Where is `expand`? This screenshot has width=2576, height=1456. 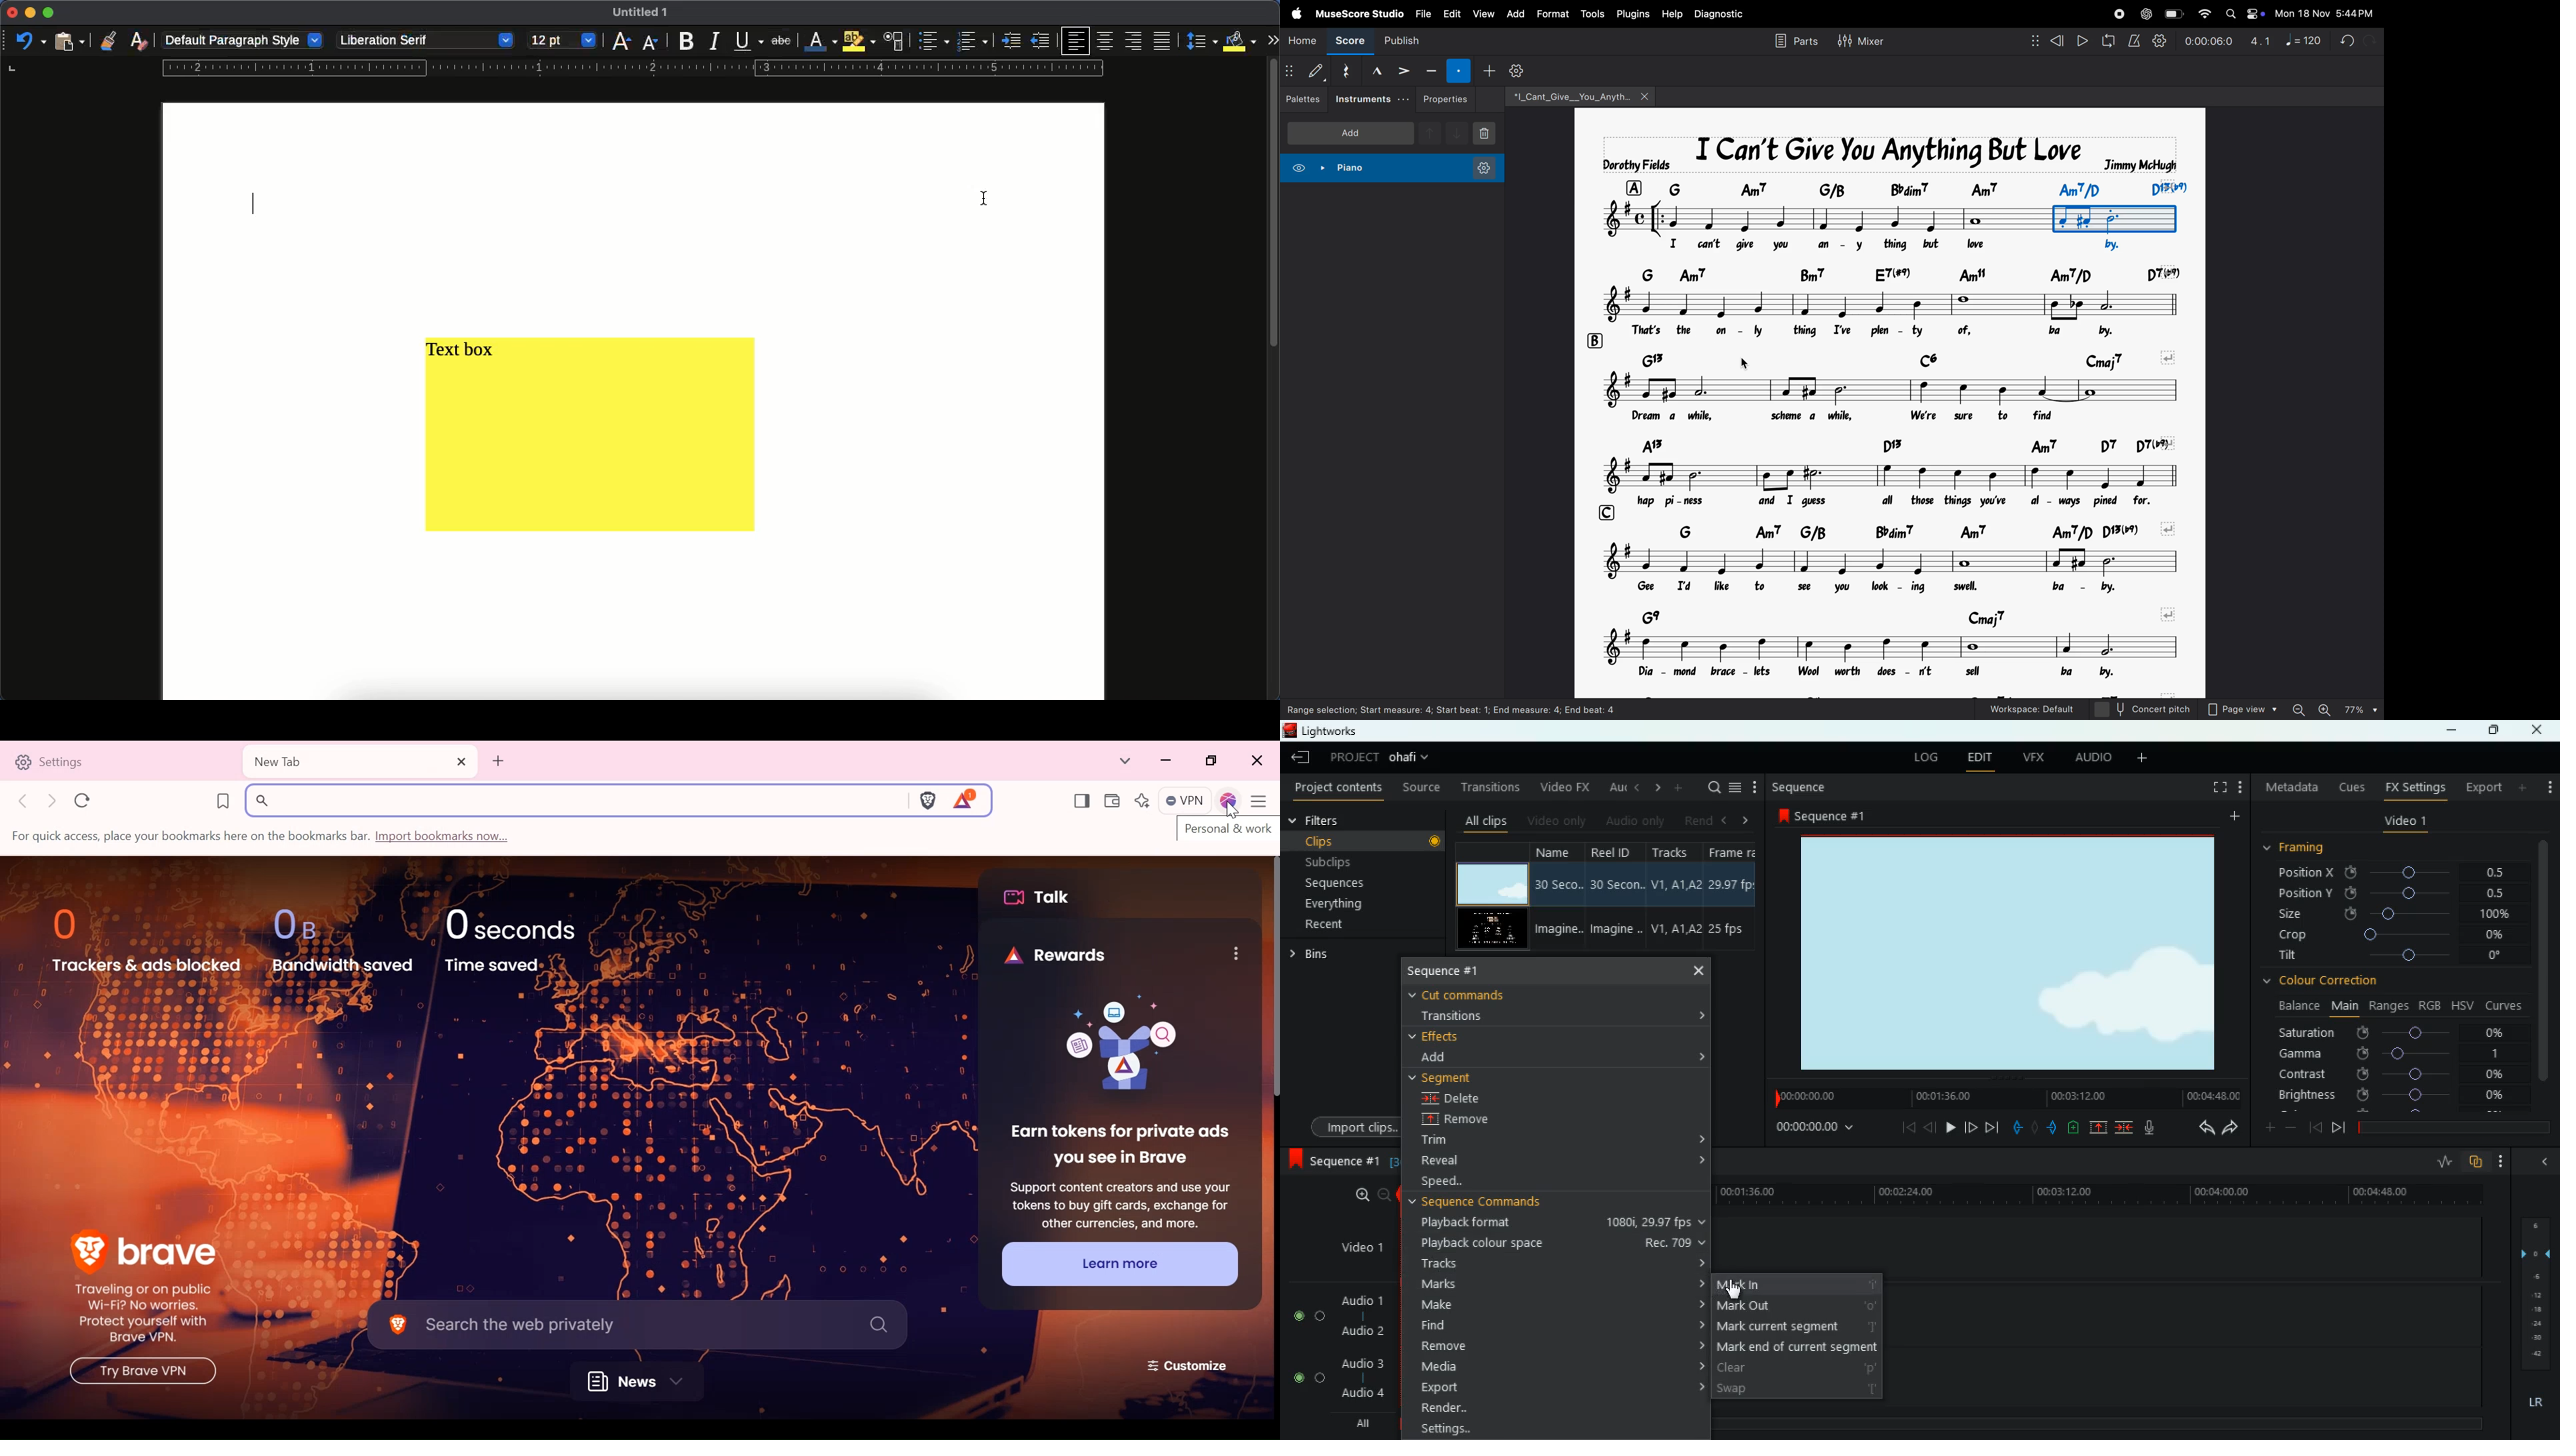
expand is located at coordinates (1691, 1054).